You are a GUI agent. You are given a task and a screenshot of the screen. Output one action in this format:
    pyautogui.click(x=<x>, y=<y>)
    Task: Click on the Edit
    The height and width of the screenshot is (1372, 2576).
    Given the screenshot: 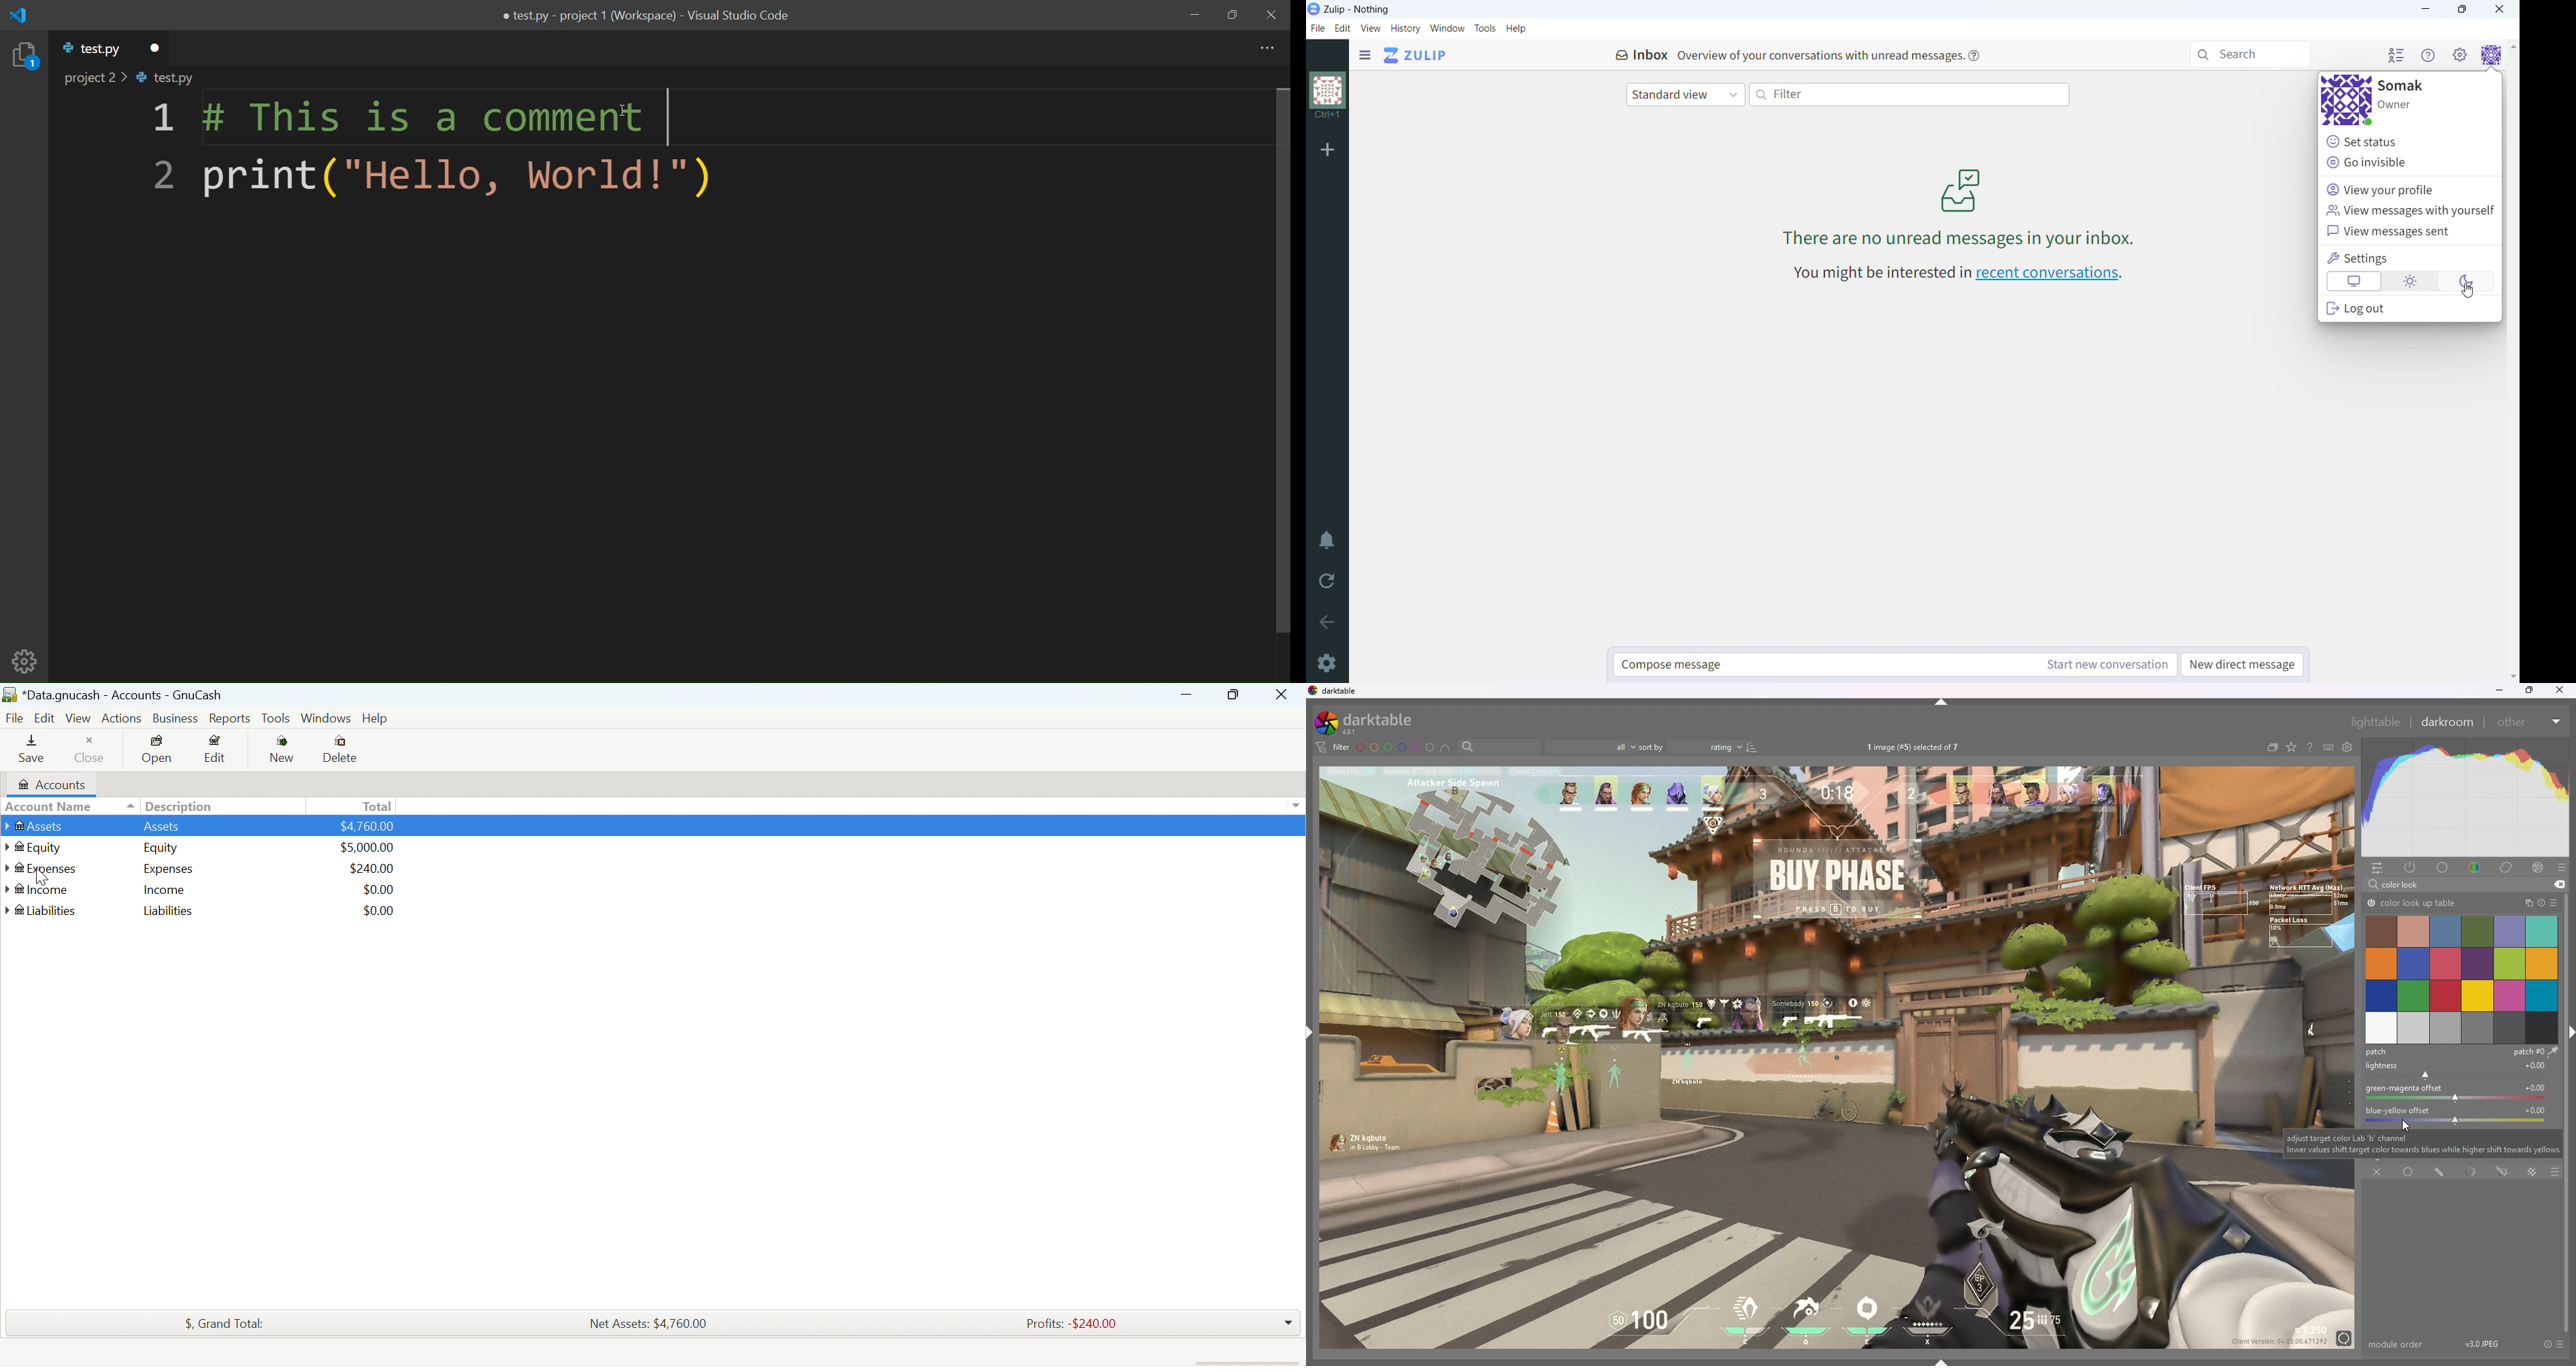 What is the action you would take?
    pyautogui.click(x=217, y=751)
    